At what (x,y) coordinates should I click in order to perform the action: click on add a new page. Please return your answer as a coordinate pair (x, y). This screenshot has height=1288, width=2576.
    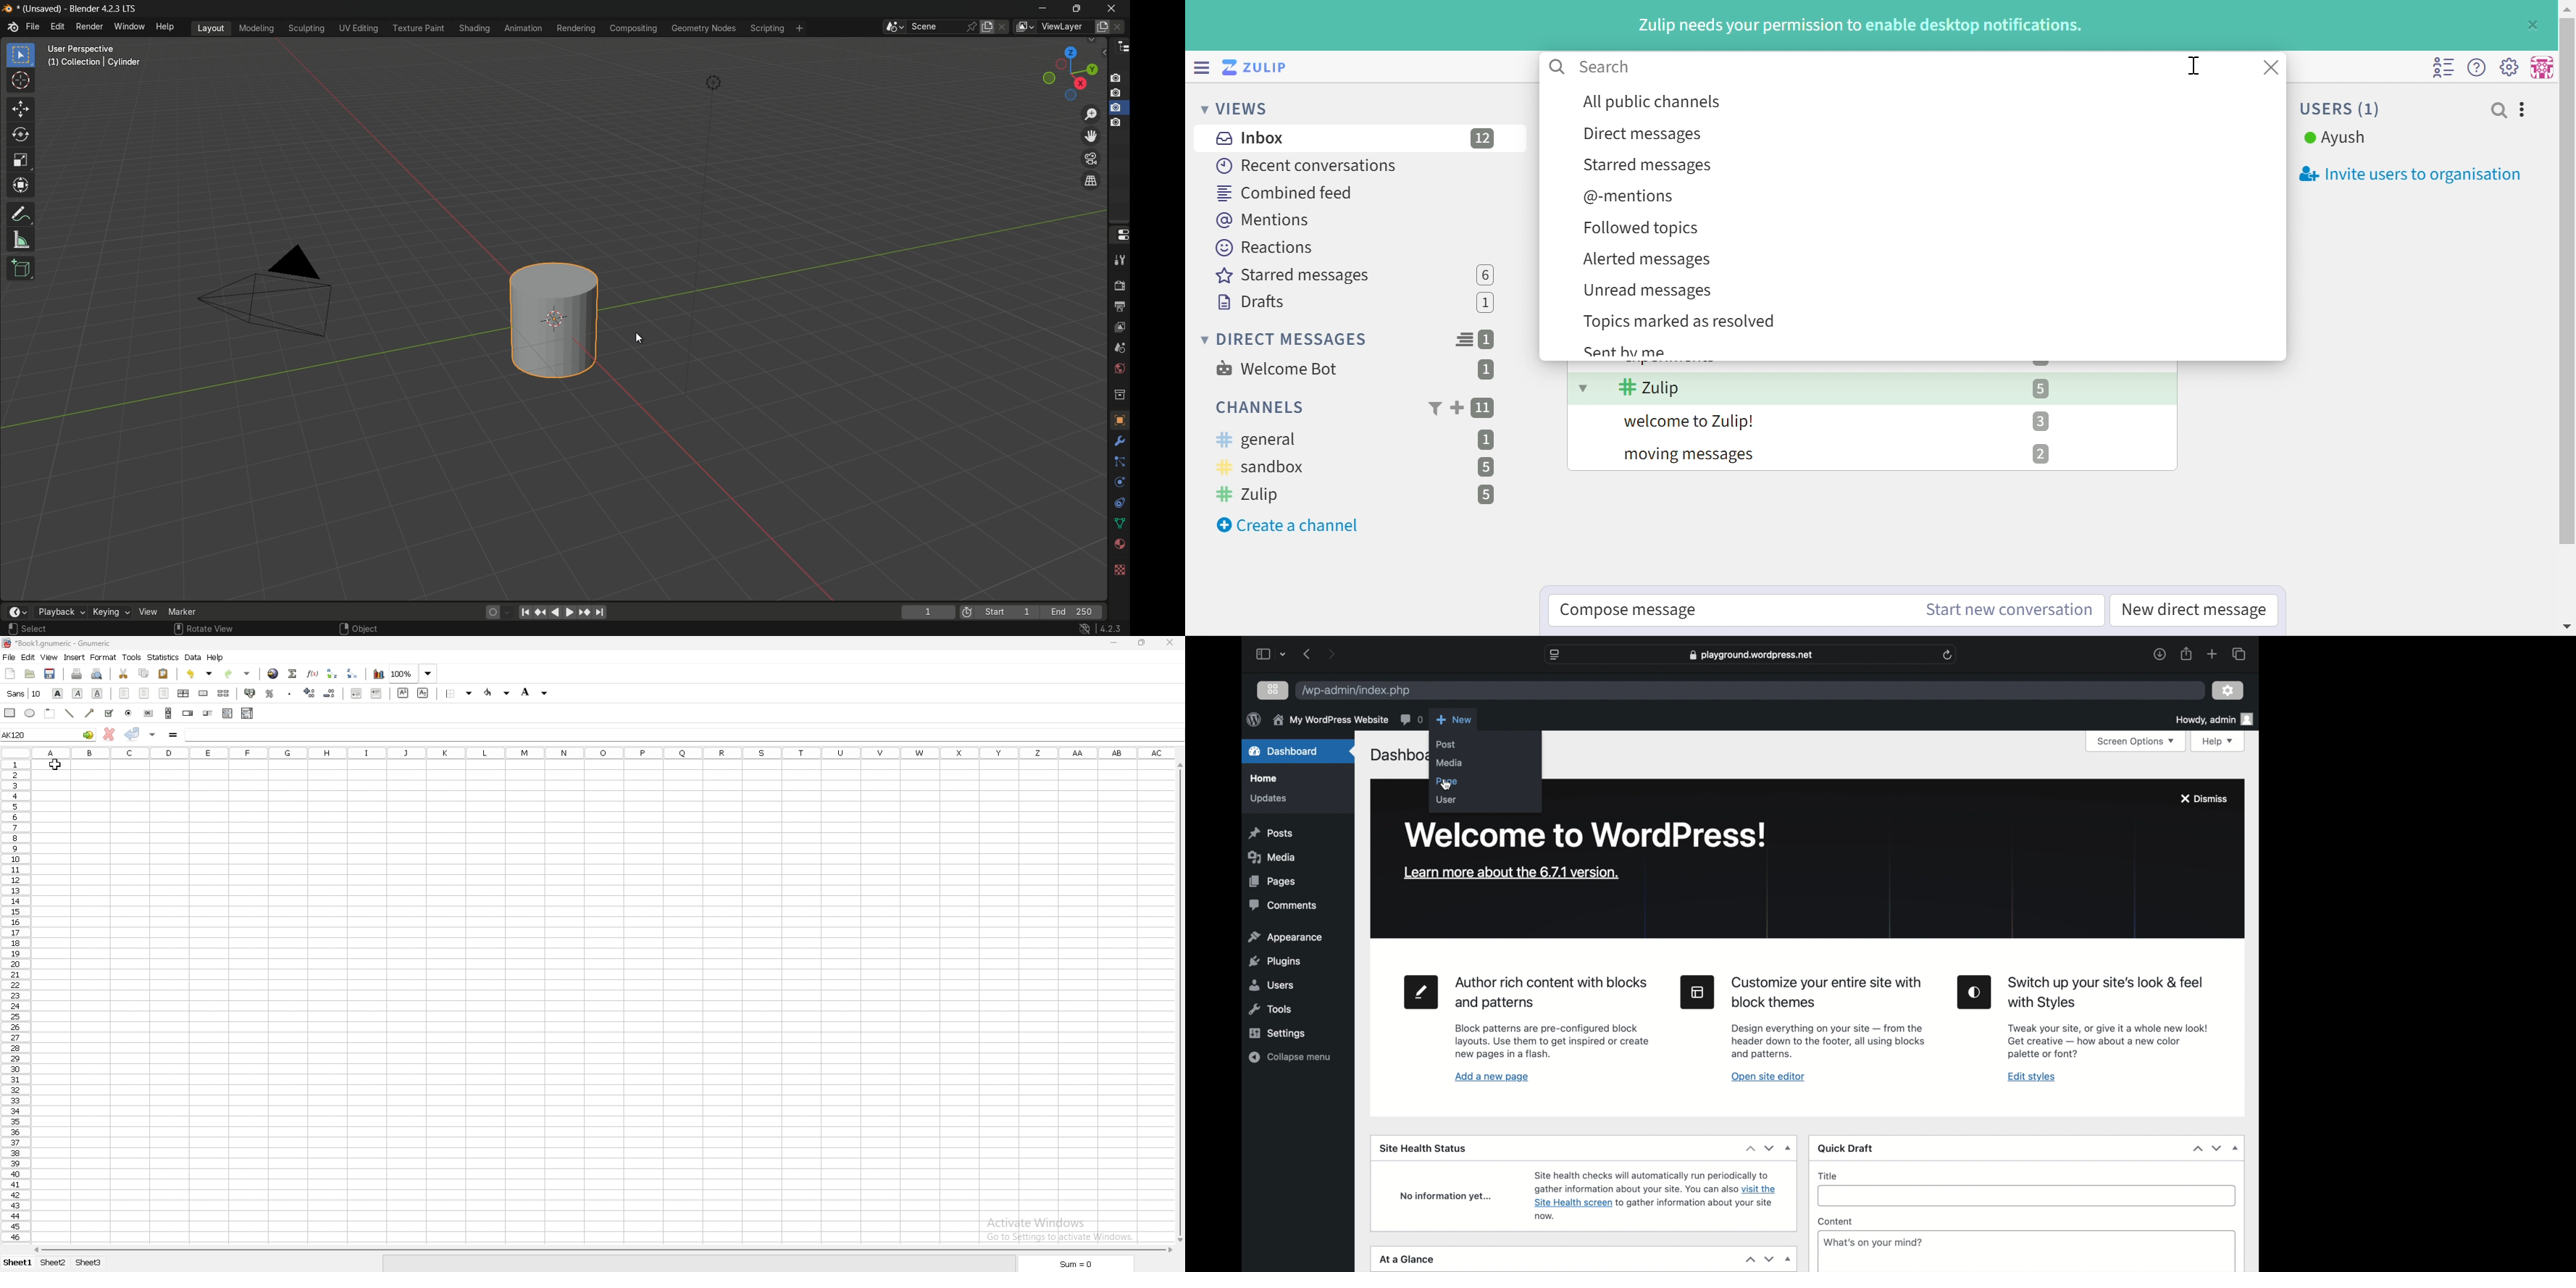
    Looking at the image, I should click on (1492, 1078).